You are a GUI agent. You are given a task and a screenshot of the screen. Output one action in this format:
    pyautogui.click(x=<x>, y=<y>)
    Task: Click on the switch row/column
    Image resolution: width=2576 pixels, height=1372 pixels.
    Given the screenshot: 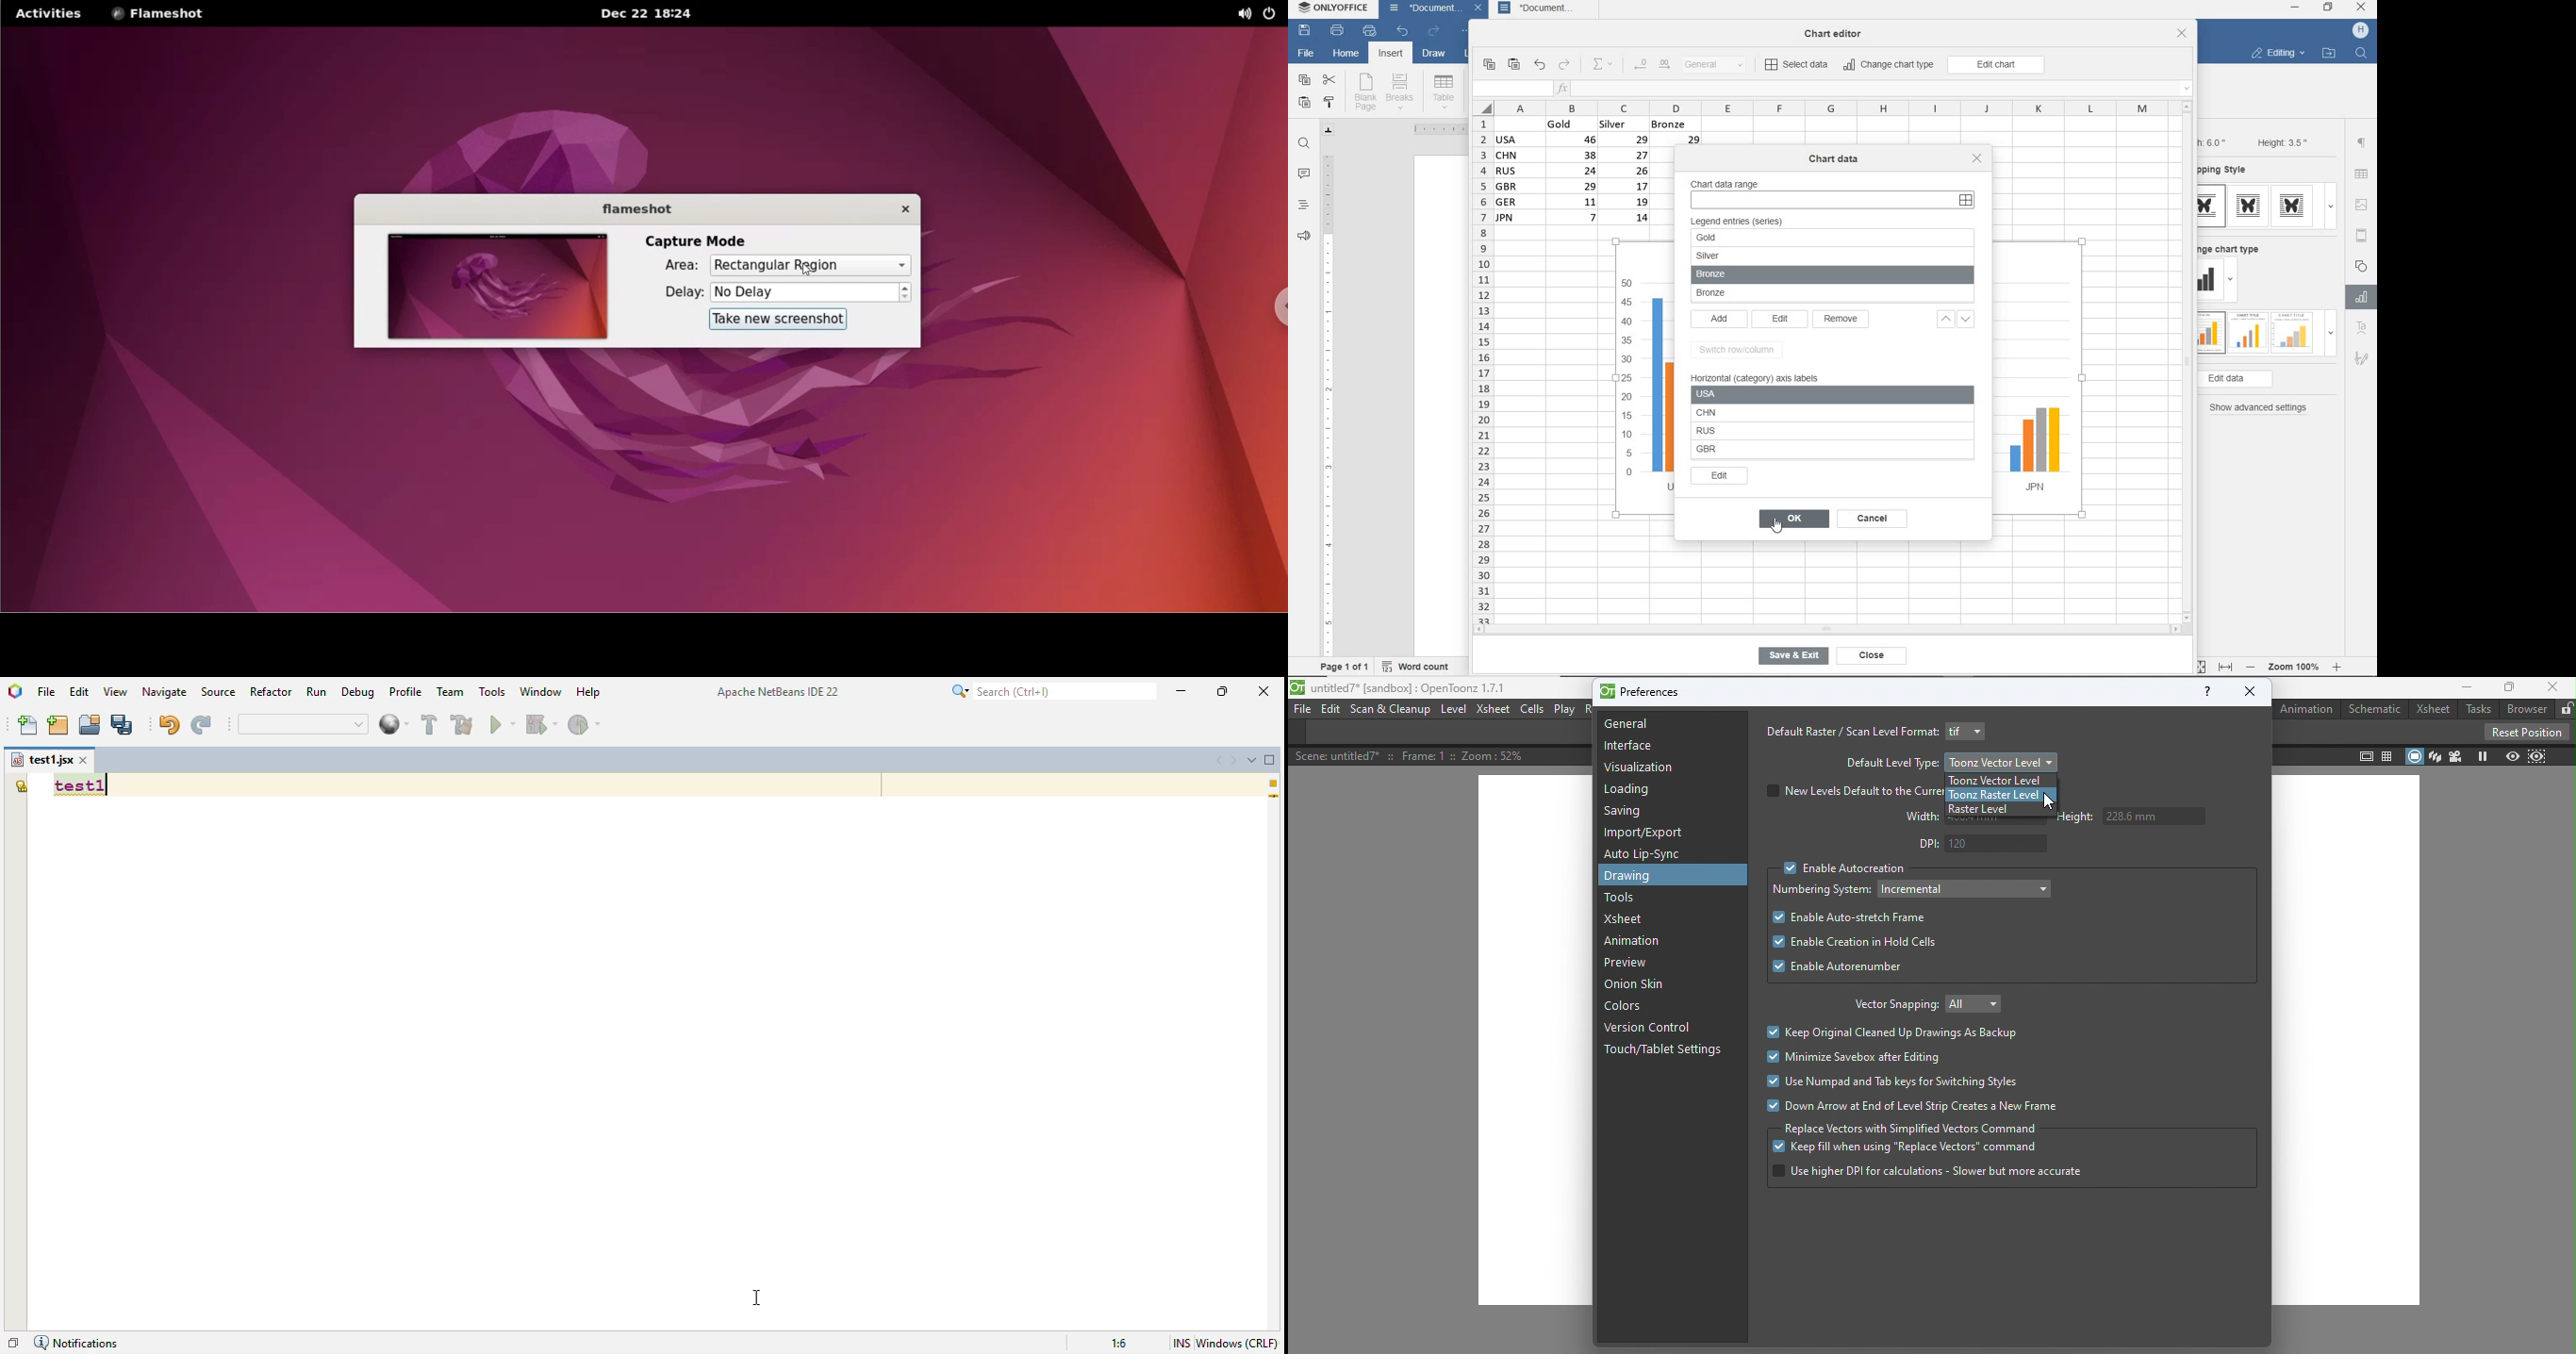 What is the action you would take?
    pyautogui.click(x=1741, y=350)
    